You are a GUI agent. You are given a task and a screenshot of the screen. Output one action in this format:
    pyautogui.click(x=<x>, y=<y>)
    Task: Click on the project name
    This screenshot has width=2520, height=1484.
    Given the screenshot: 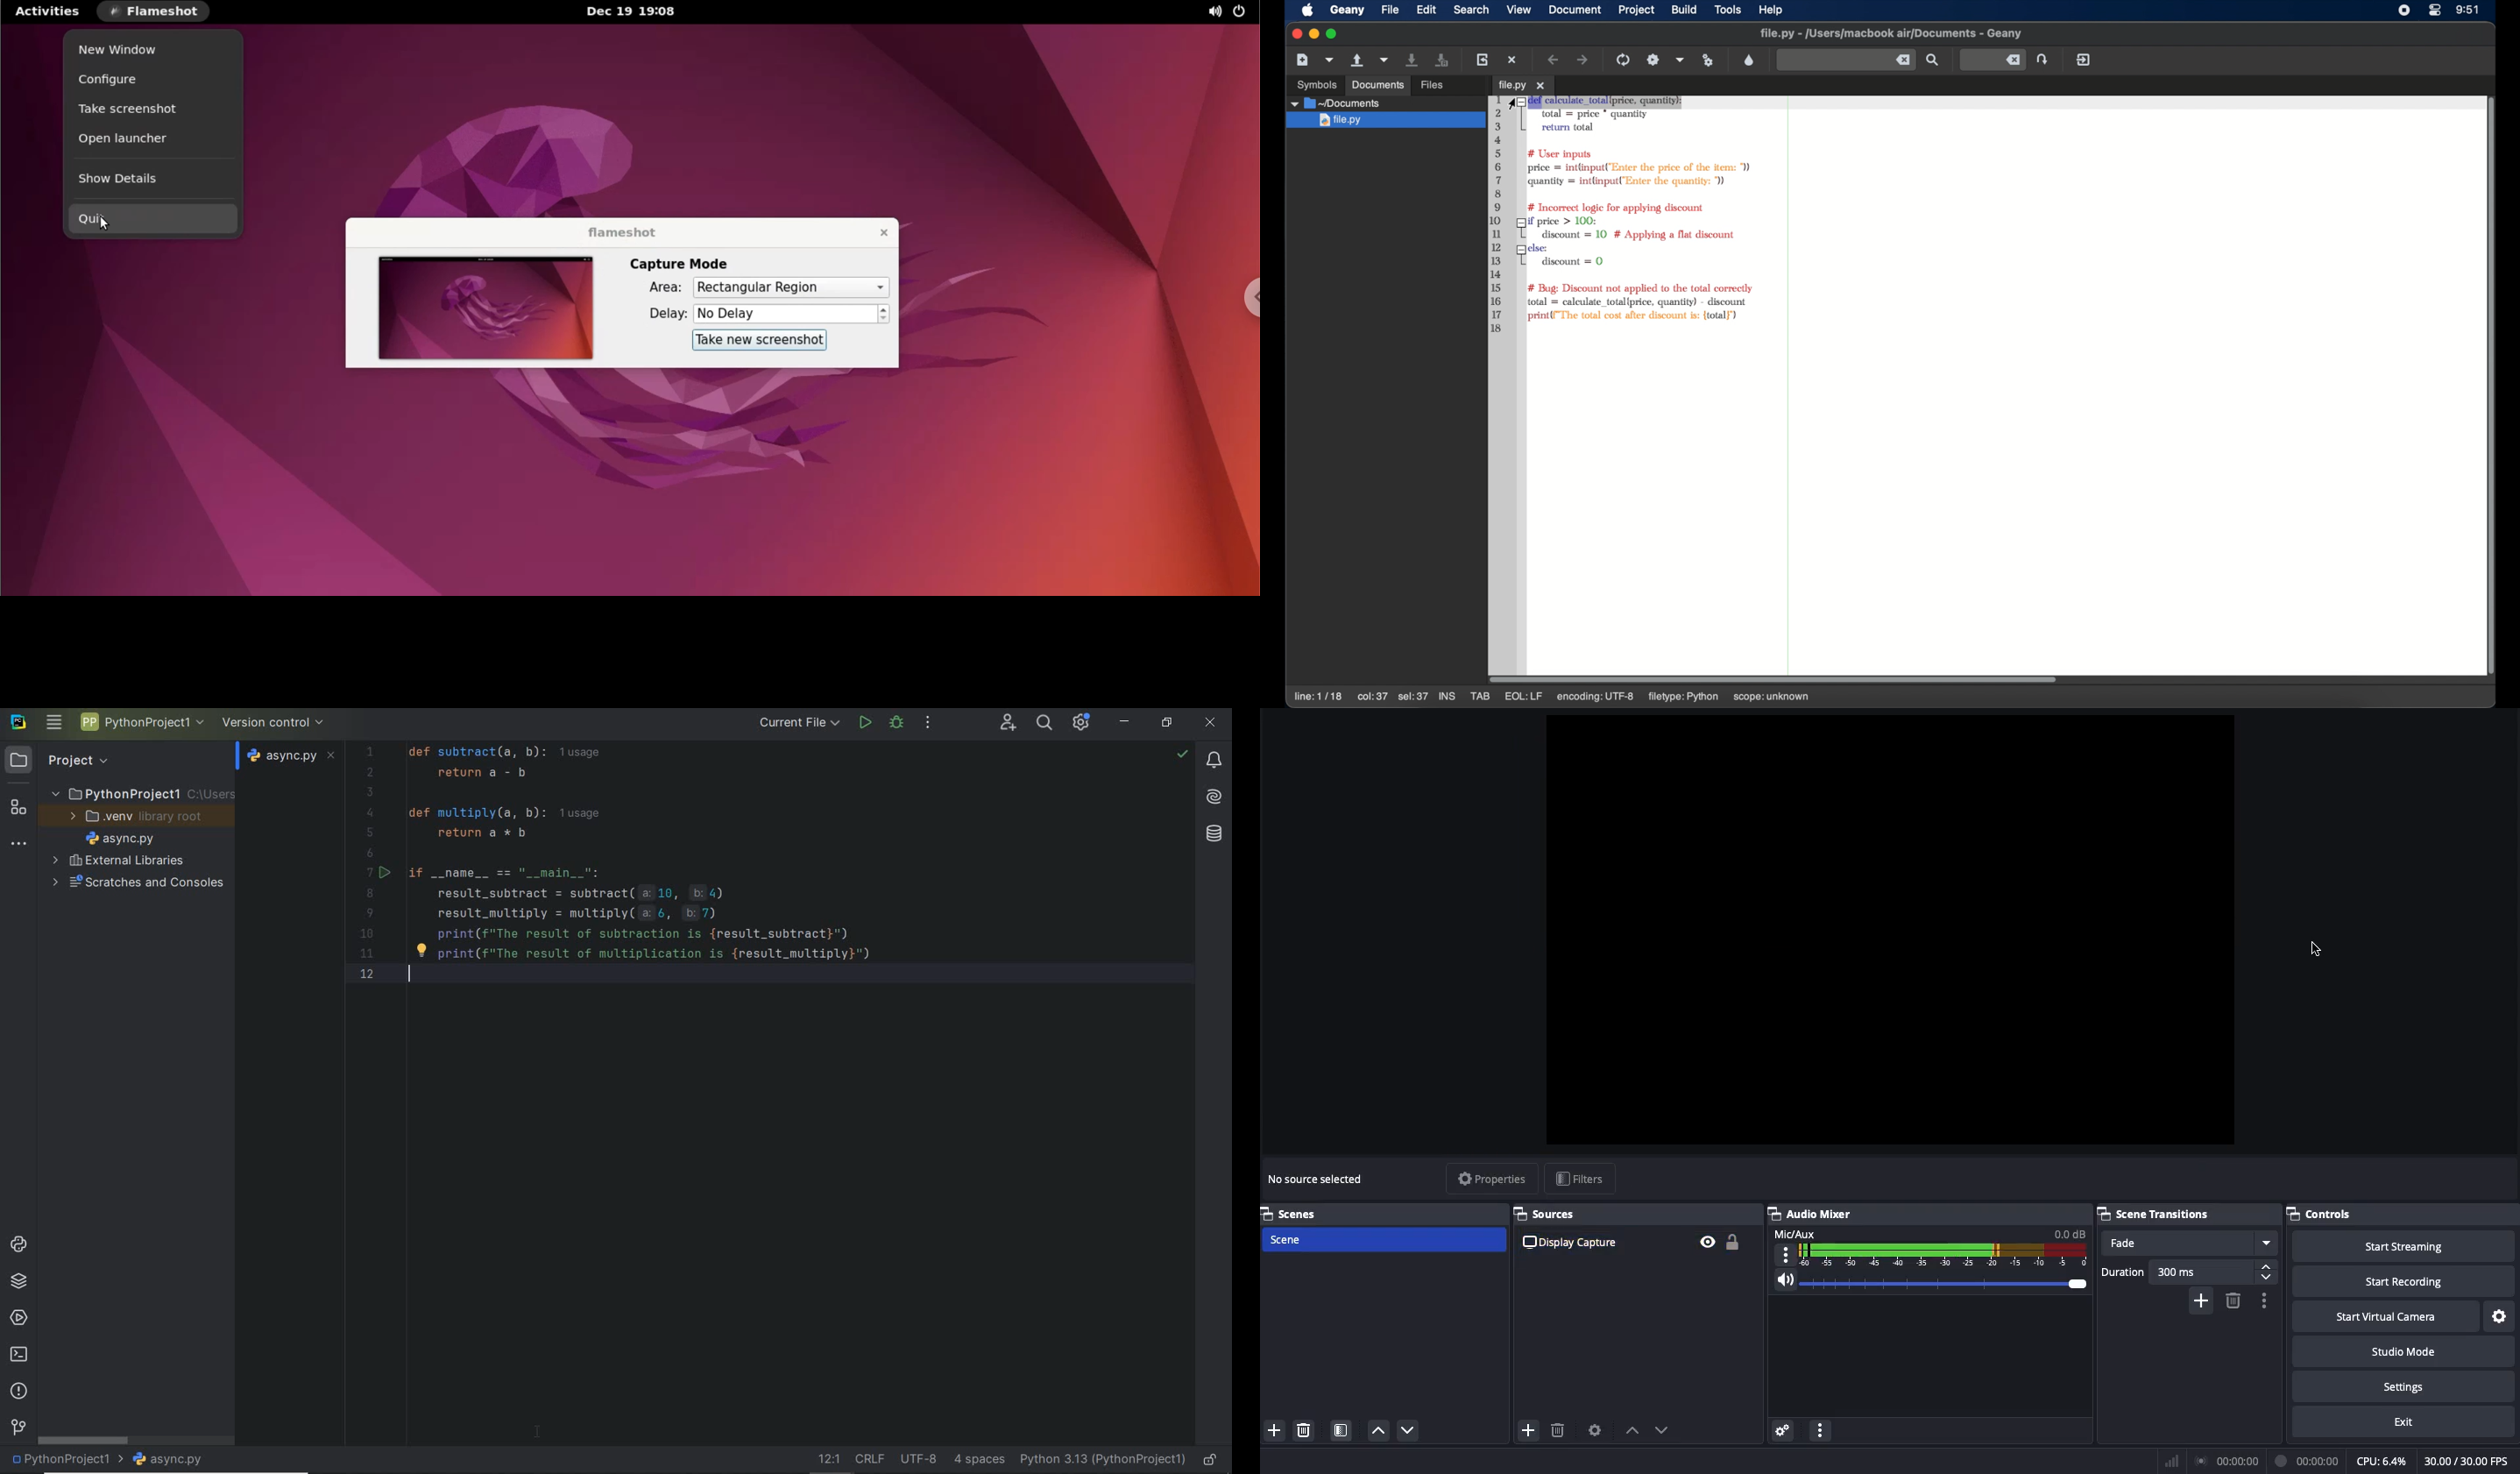 What is the action you would take?
    pyautogui.click(x=143, y=722)
    